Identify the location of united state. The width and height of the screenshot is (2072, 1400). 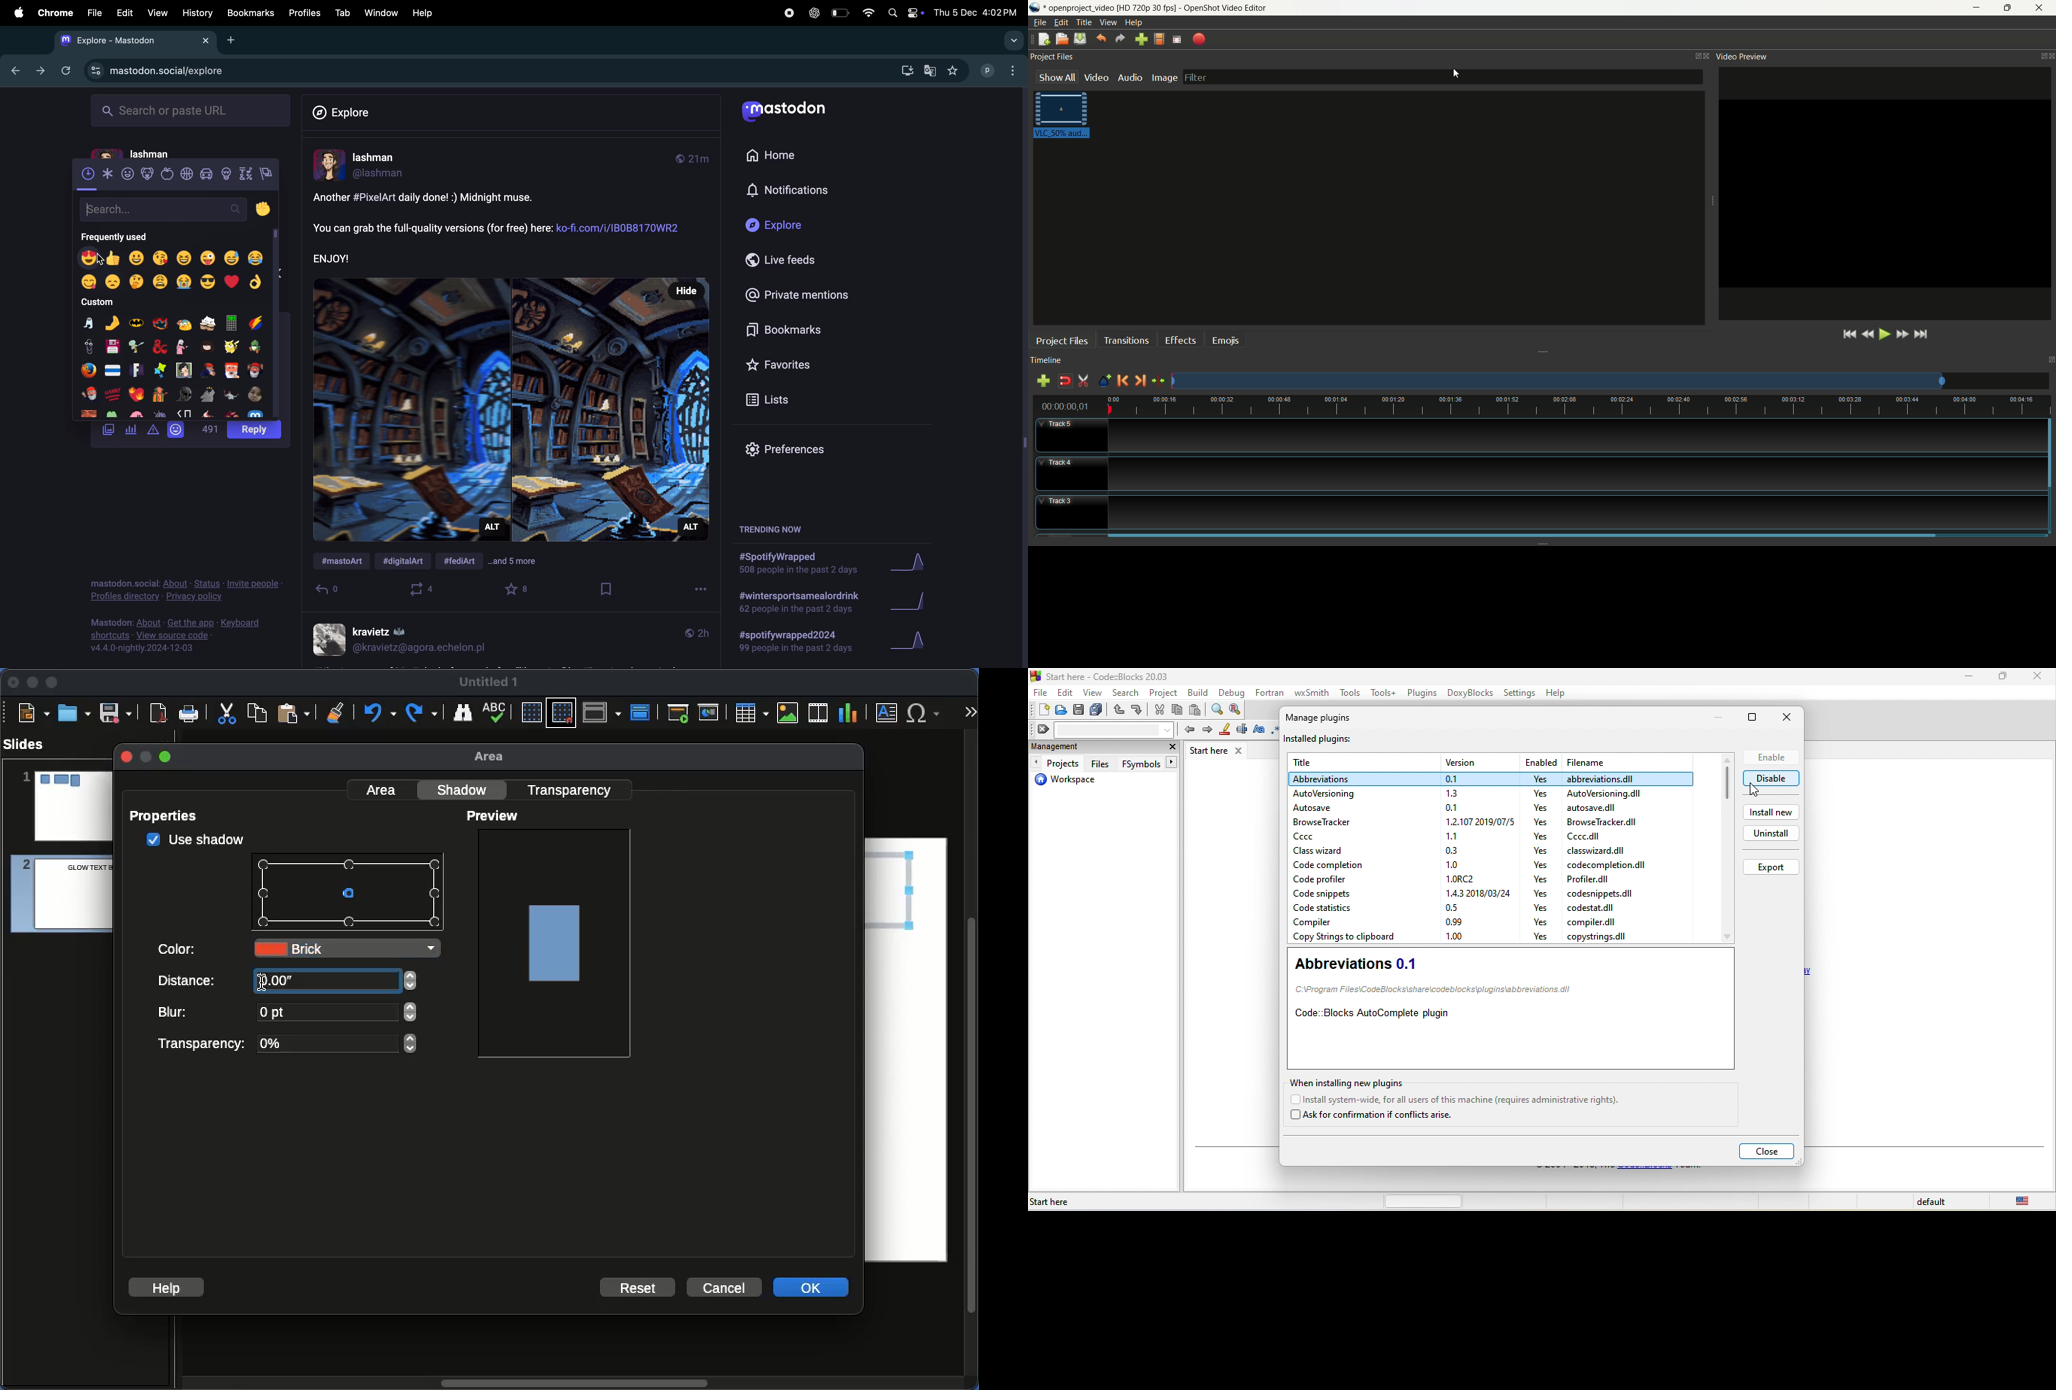
(2025, 1202).